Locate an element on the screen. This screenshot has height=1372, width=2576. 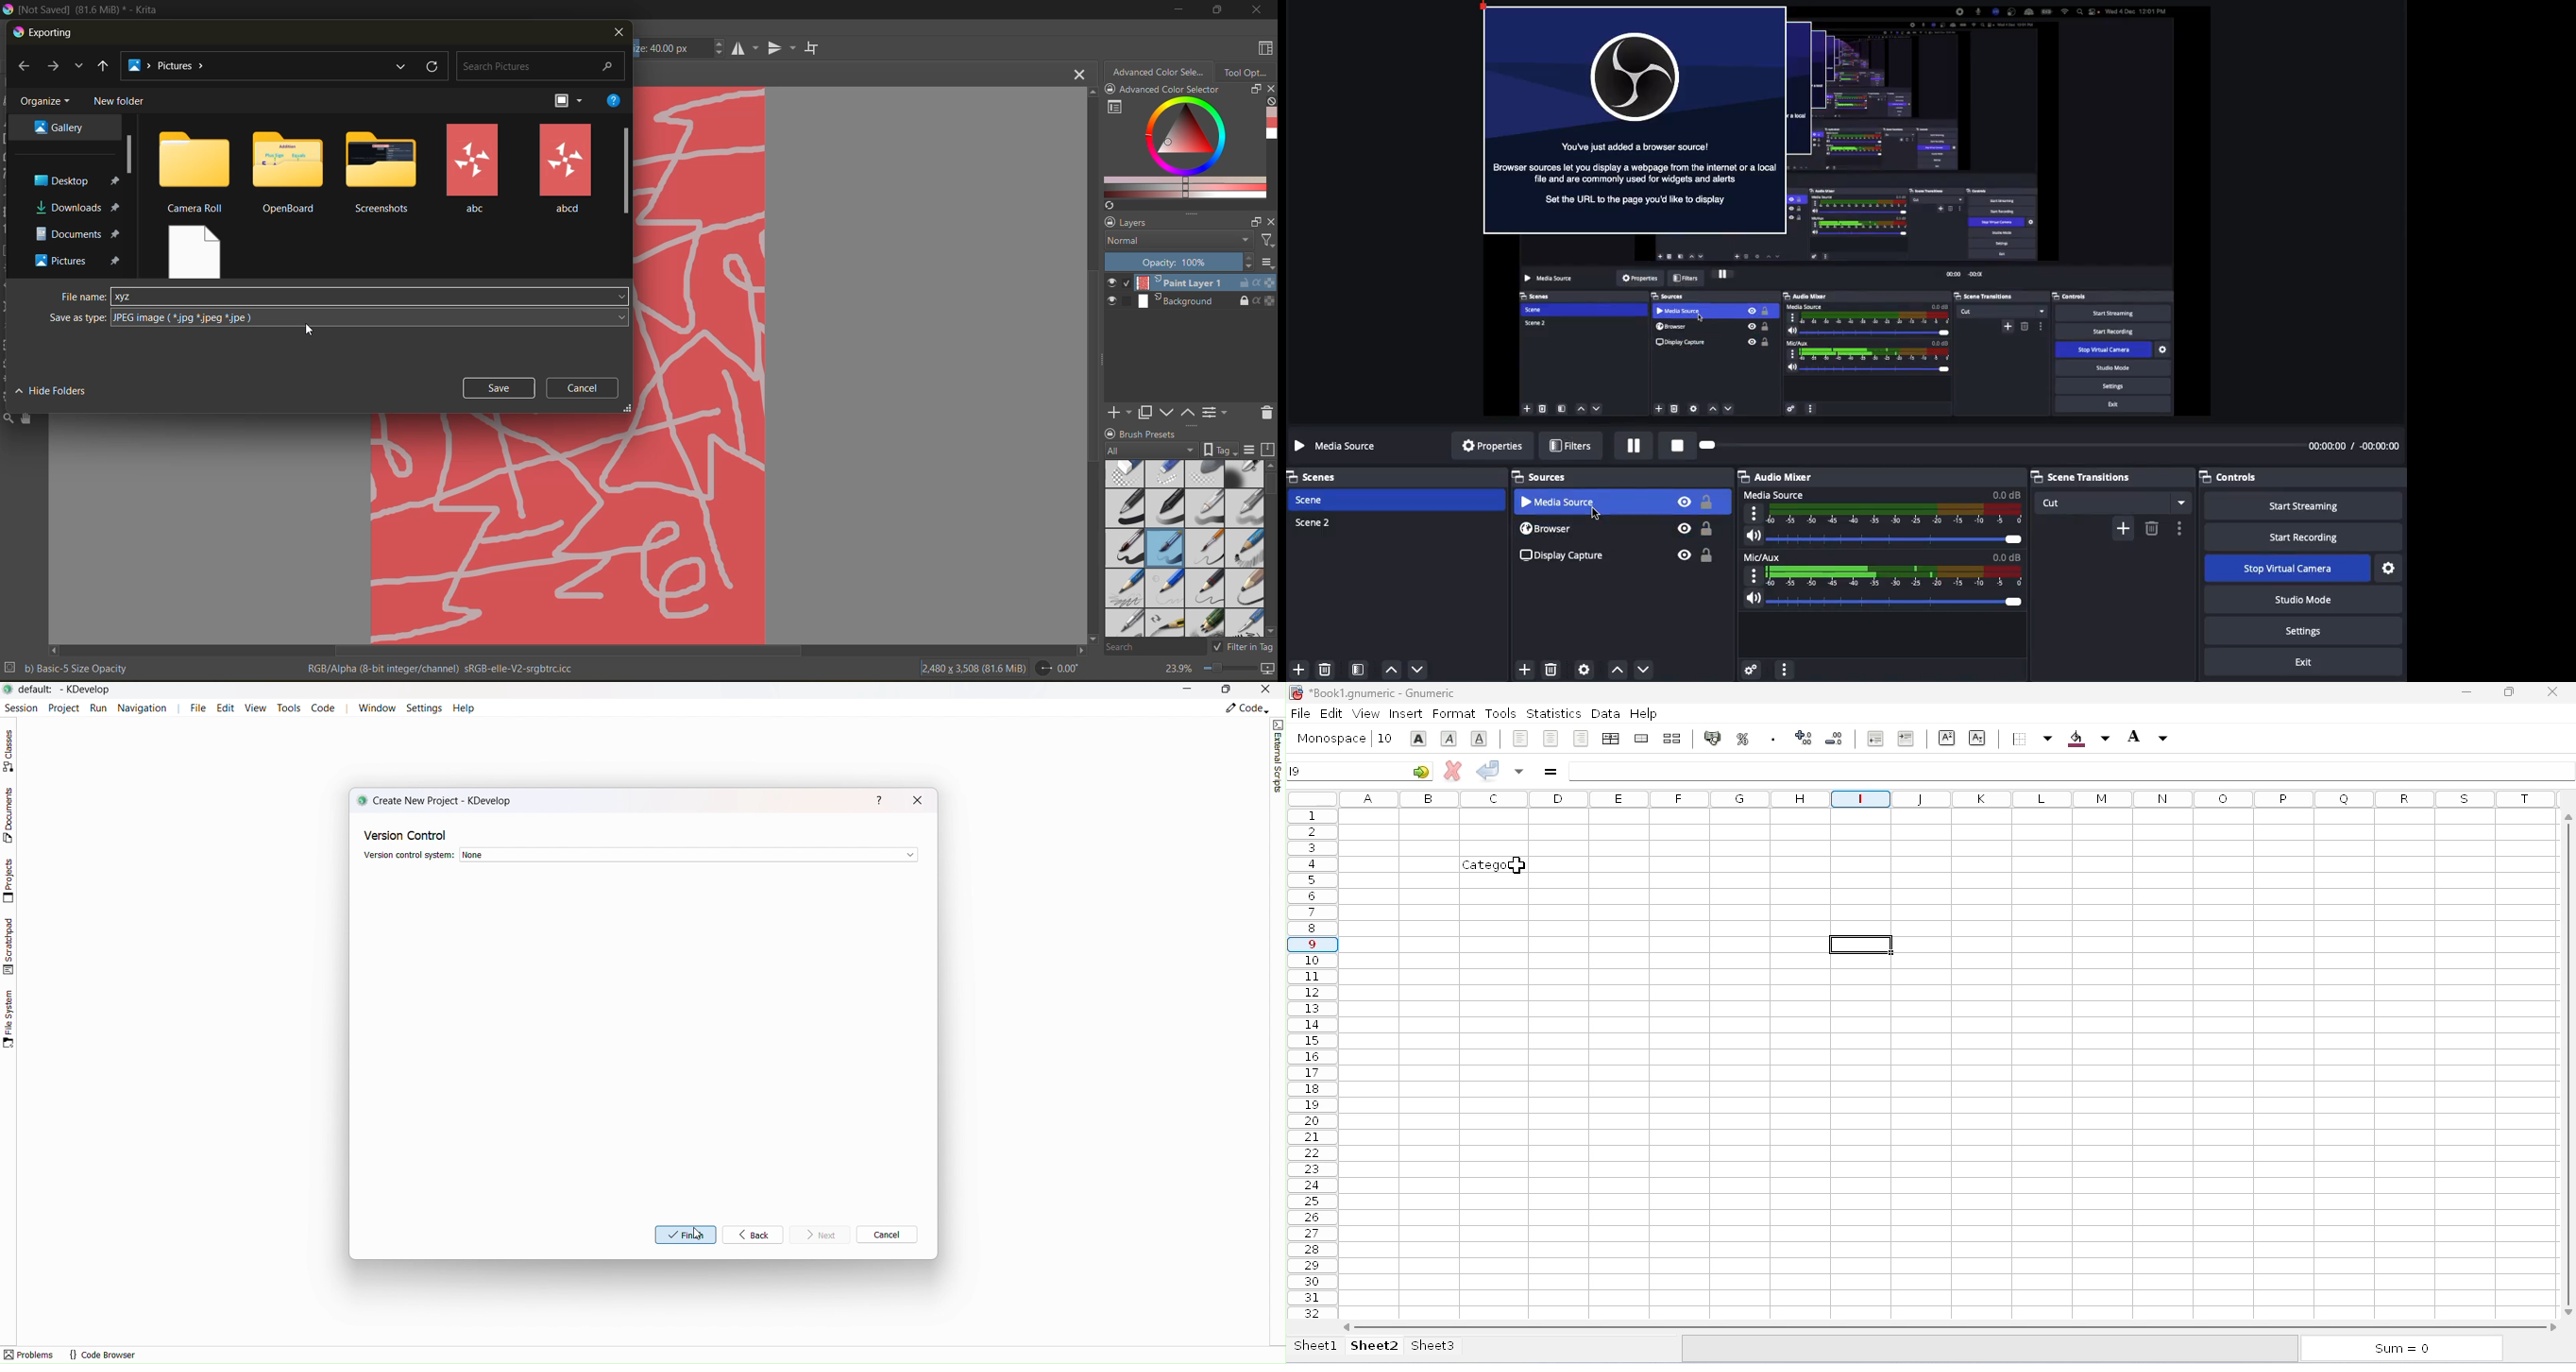
move up is located at coordinates (1393, 667).